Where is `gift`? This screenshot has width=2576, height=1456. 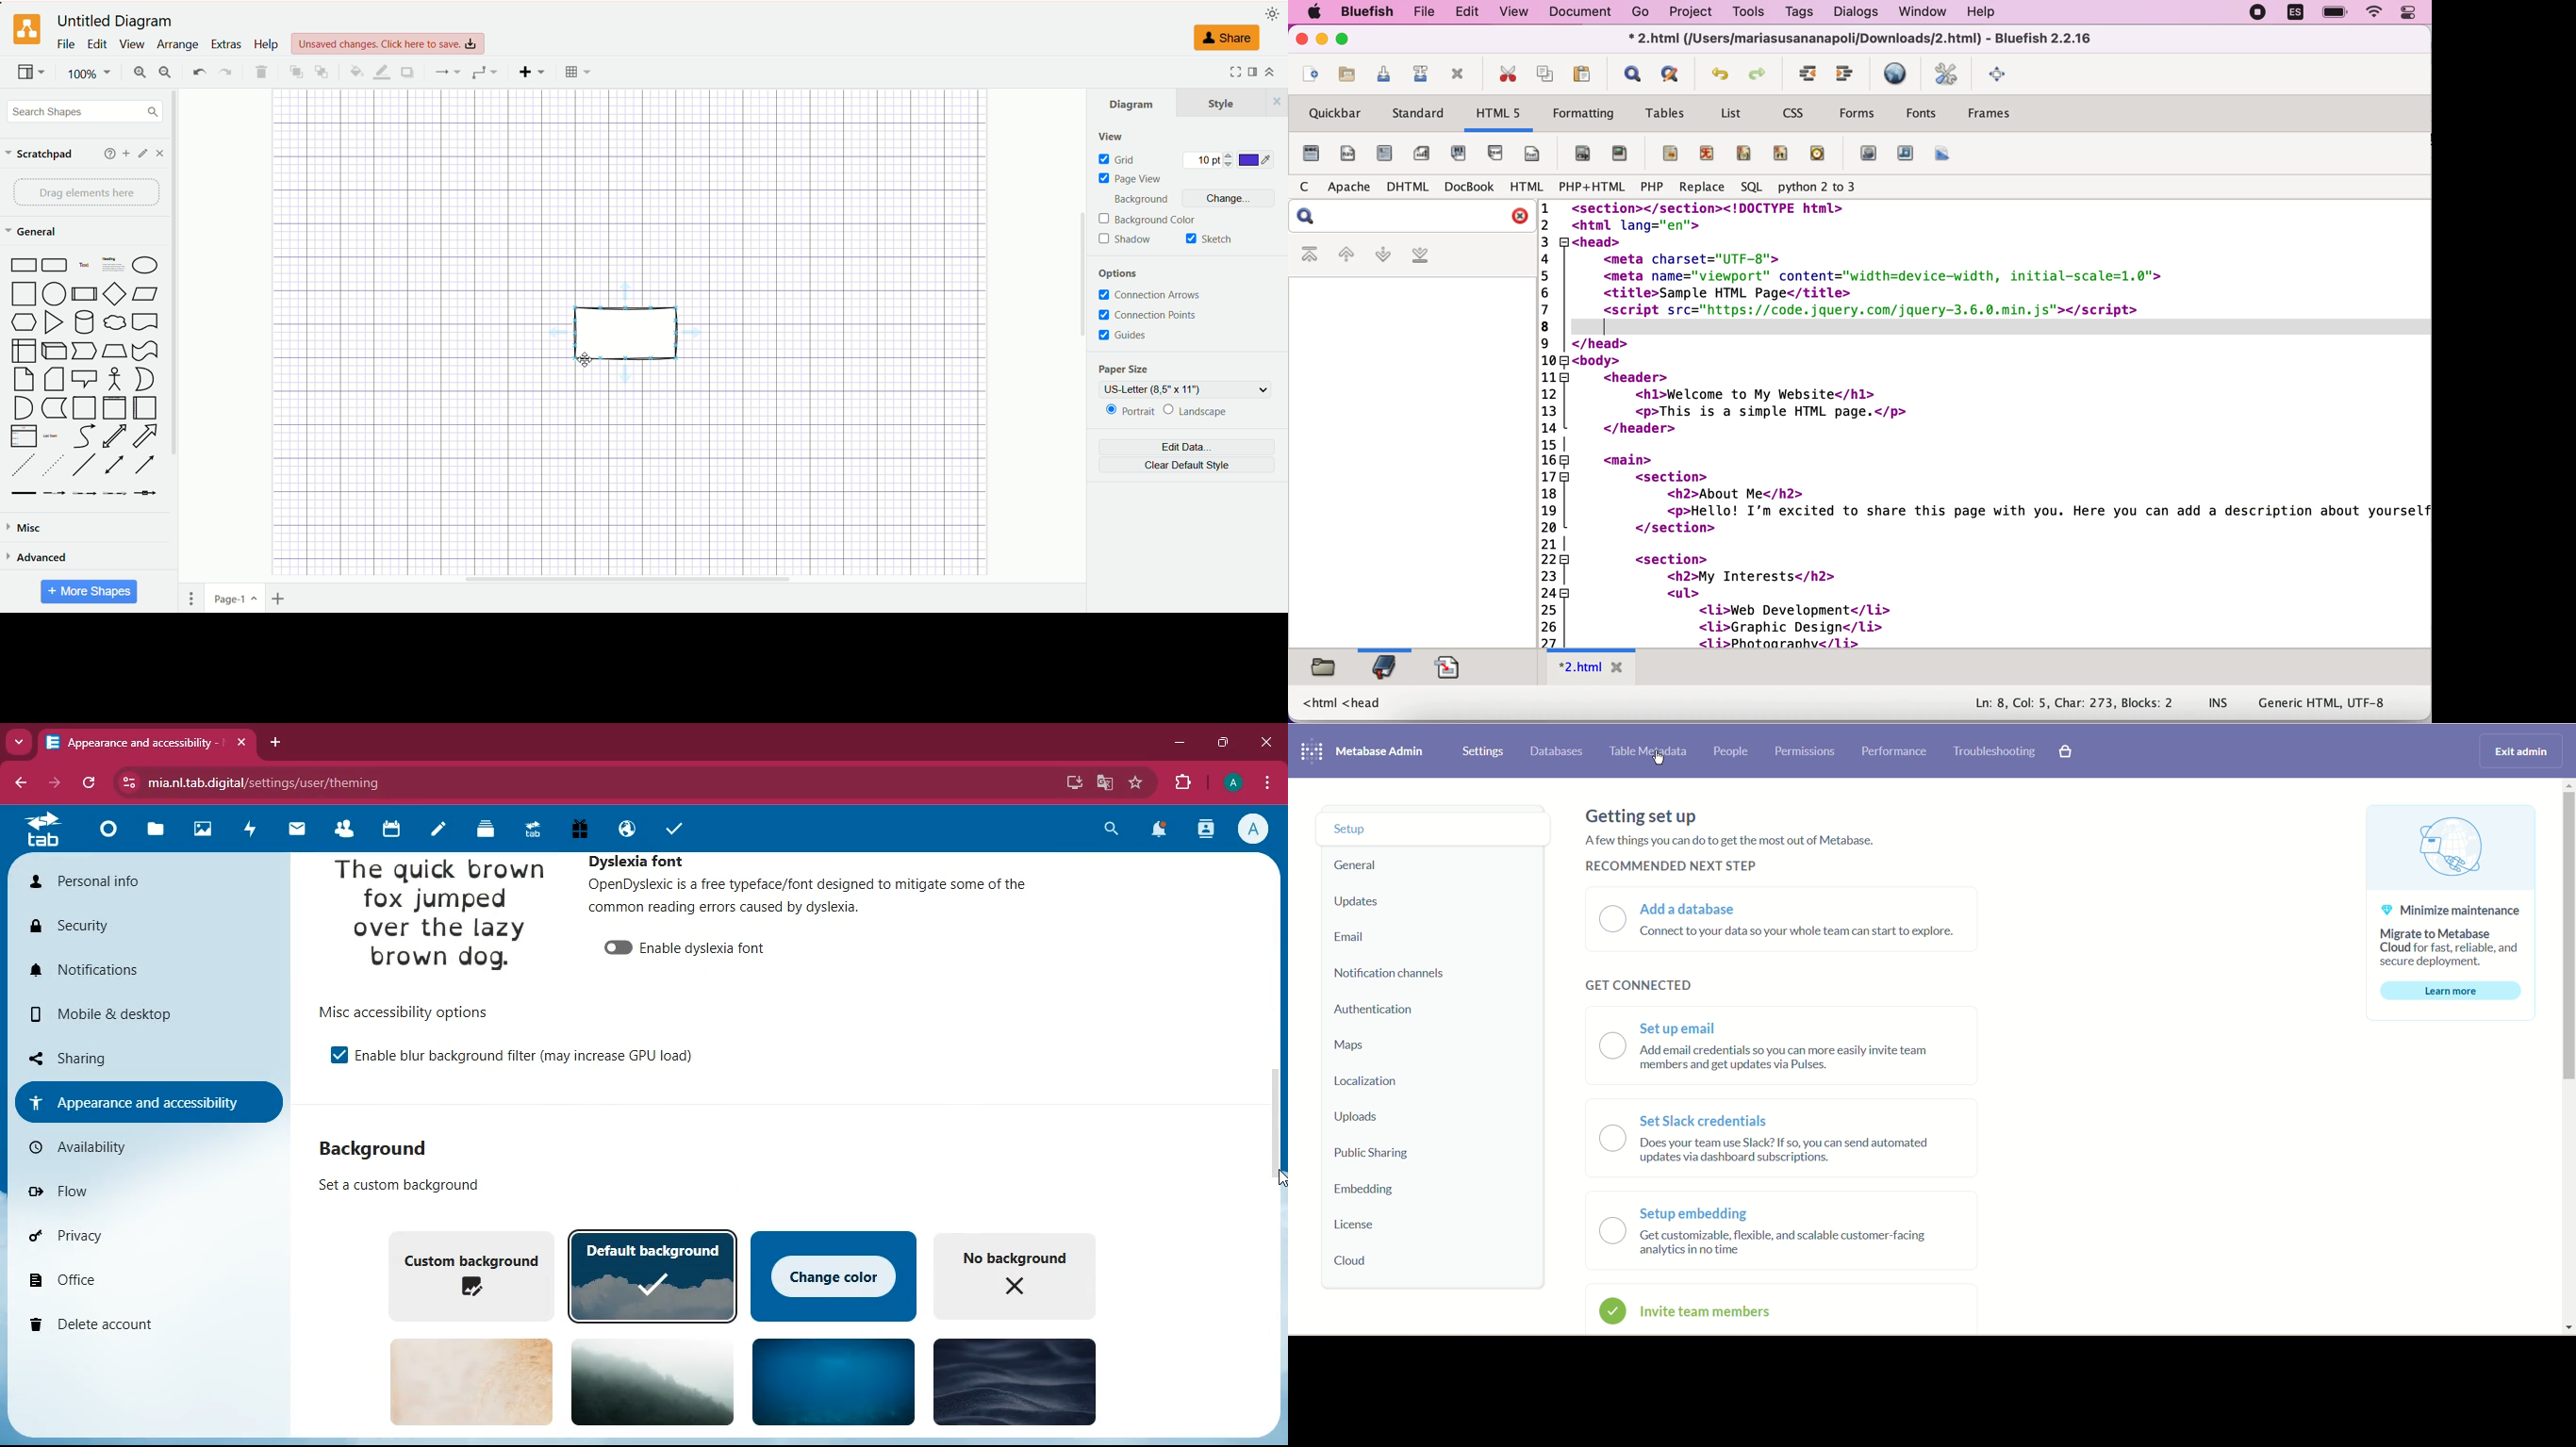 gift is located at coordinates (579, 829).